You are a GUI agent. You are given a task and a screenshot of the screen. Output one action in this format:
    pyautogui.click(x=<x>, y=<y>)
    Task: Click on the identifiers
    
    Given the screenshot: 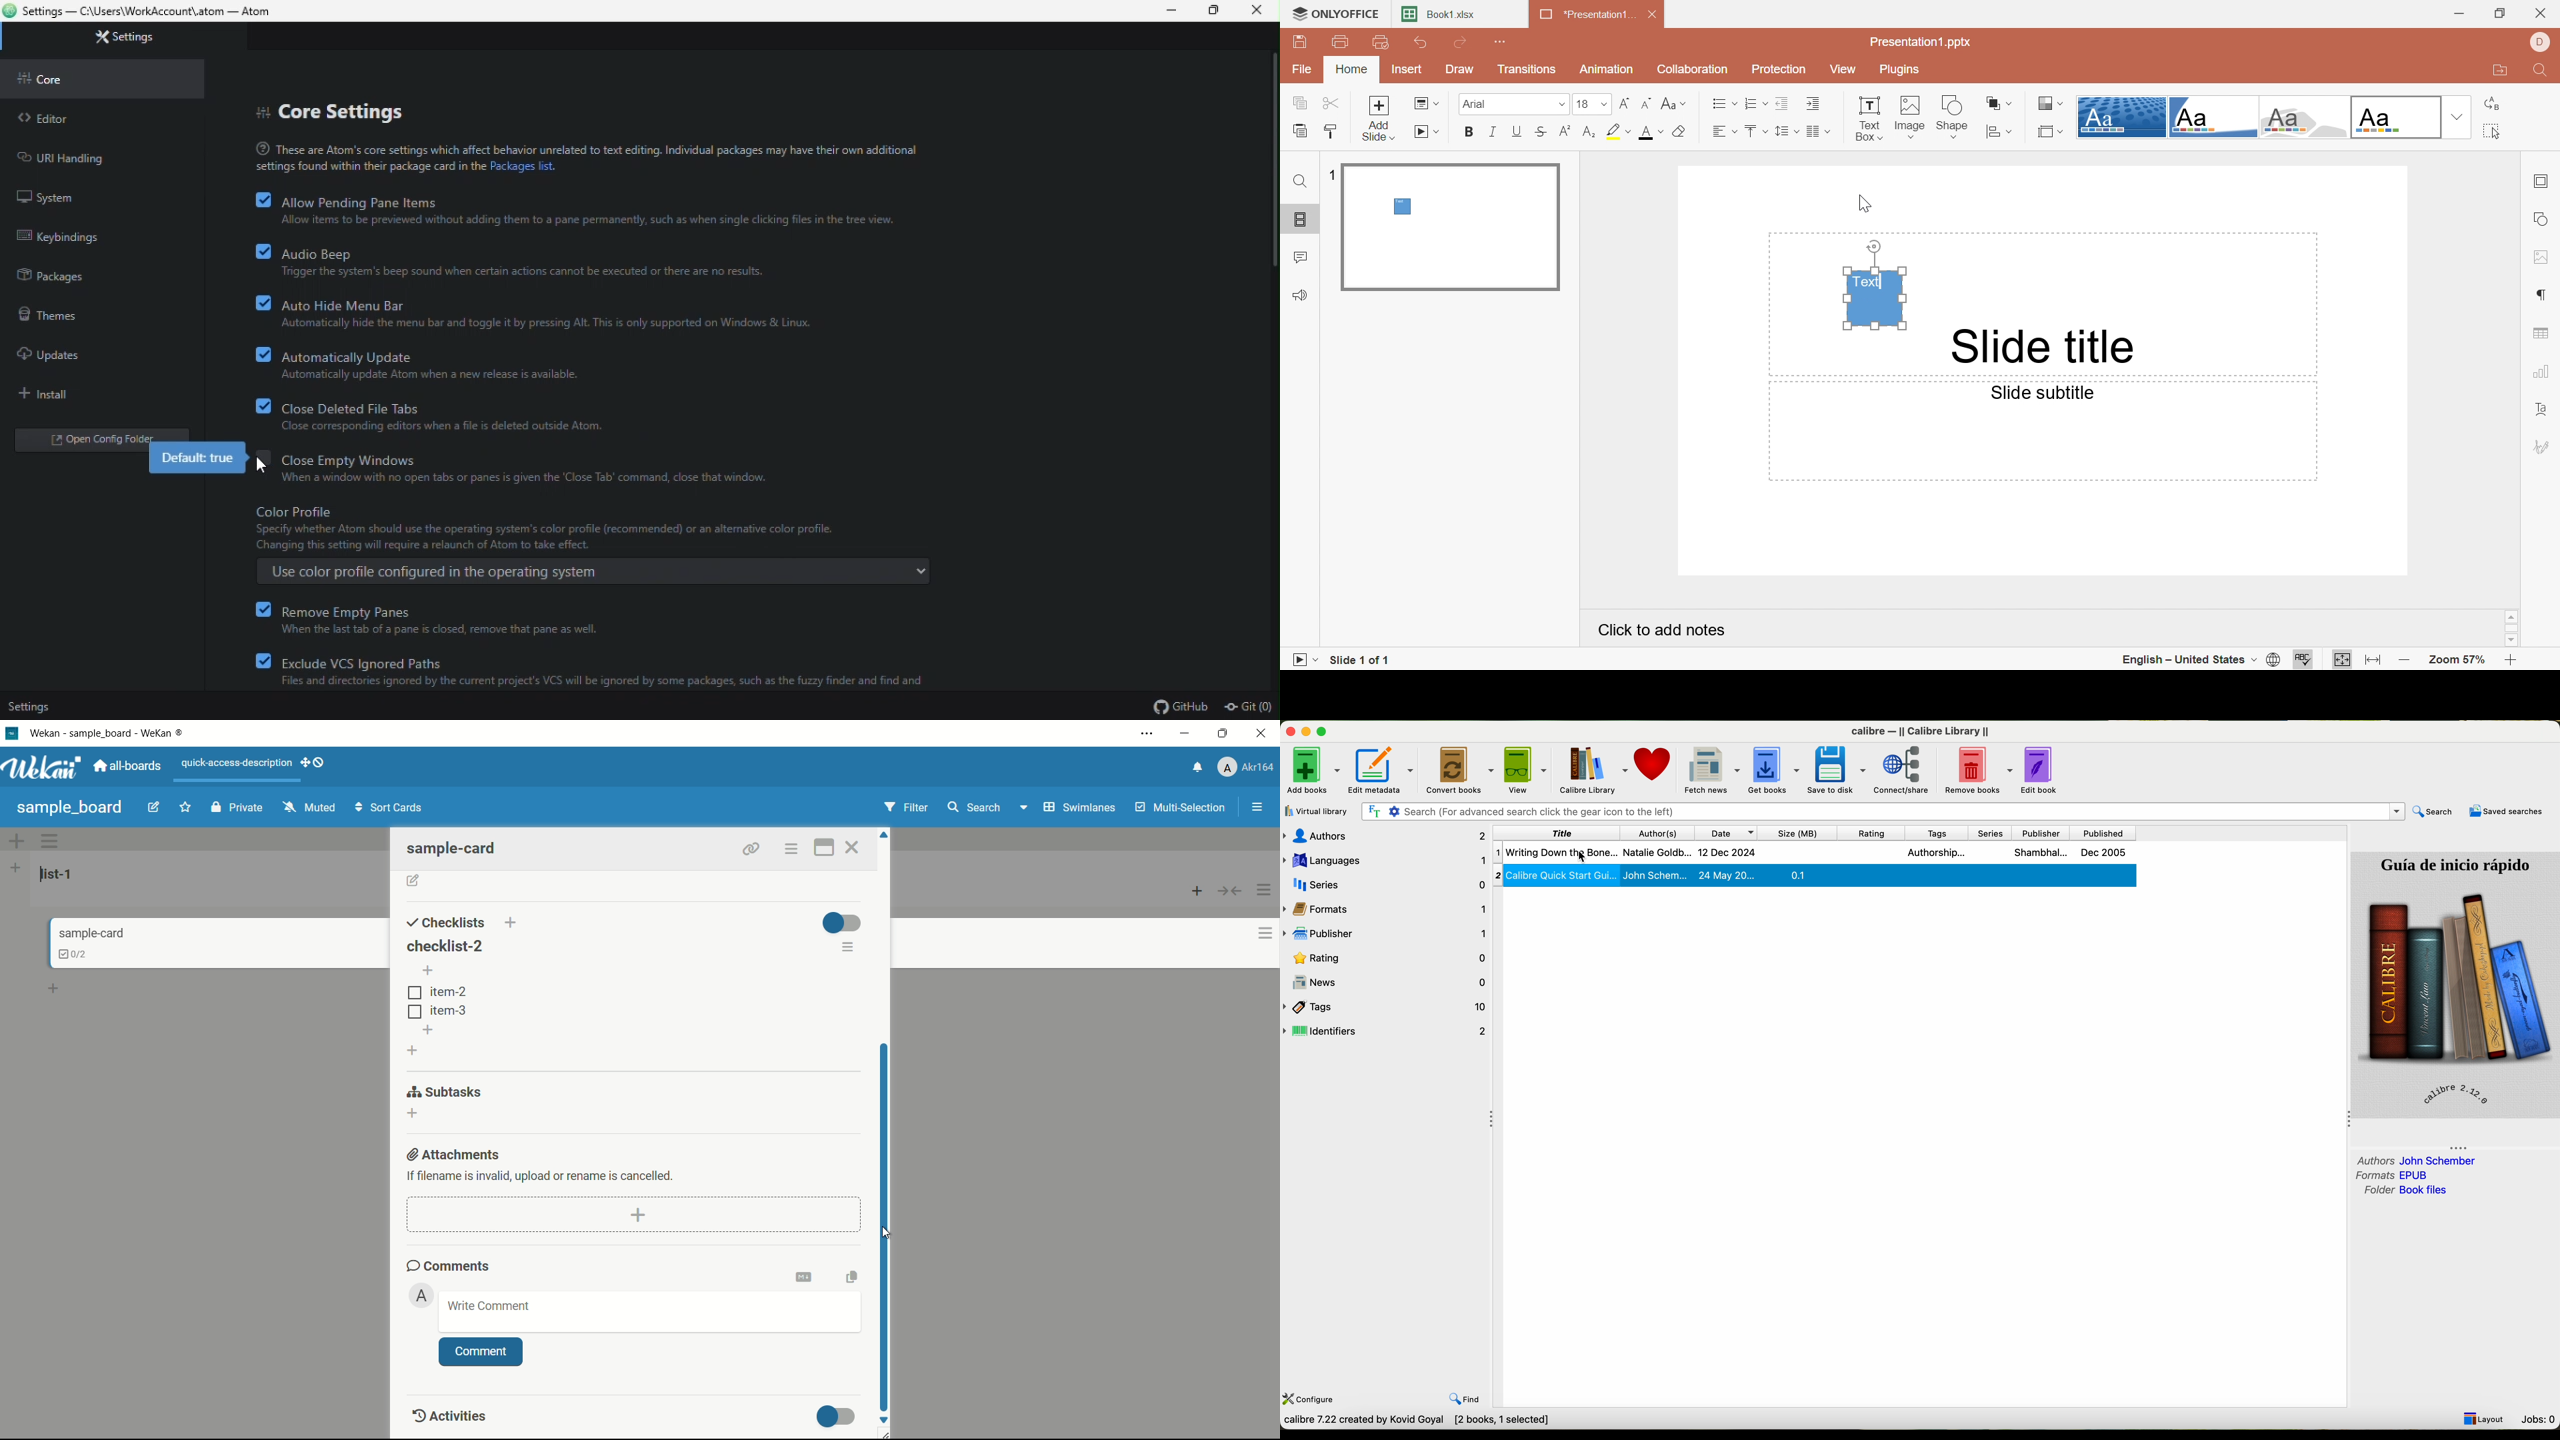 What is the action you would take?
    pyautogui.click(x=1388, y=1032)
    